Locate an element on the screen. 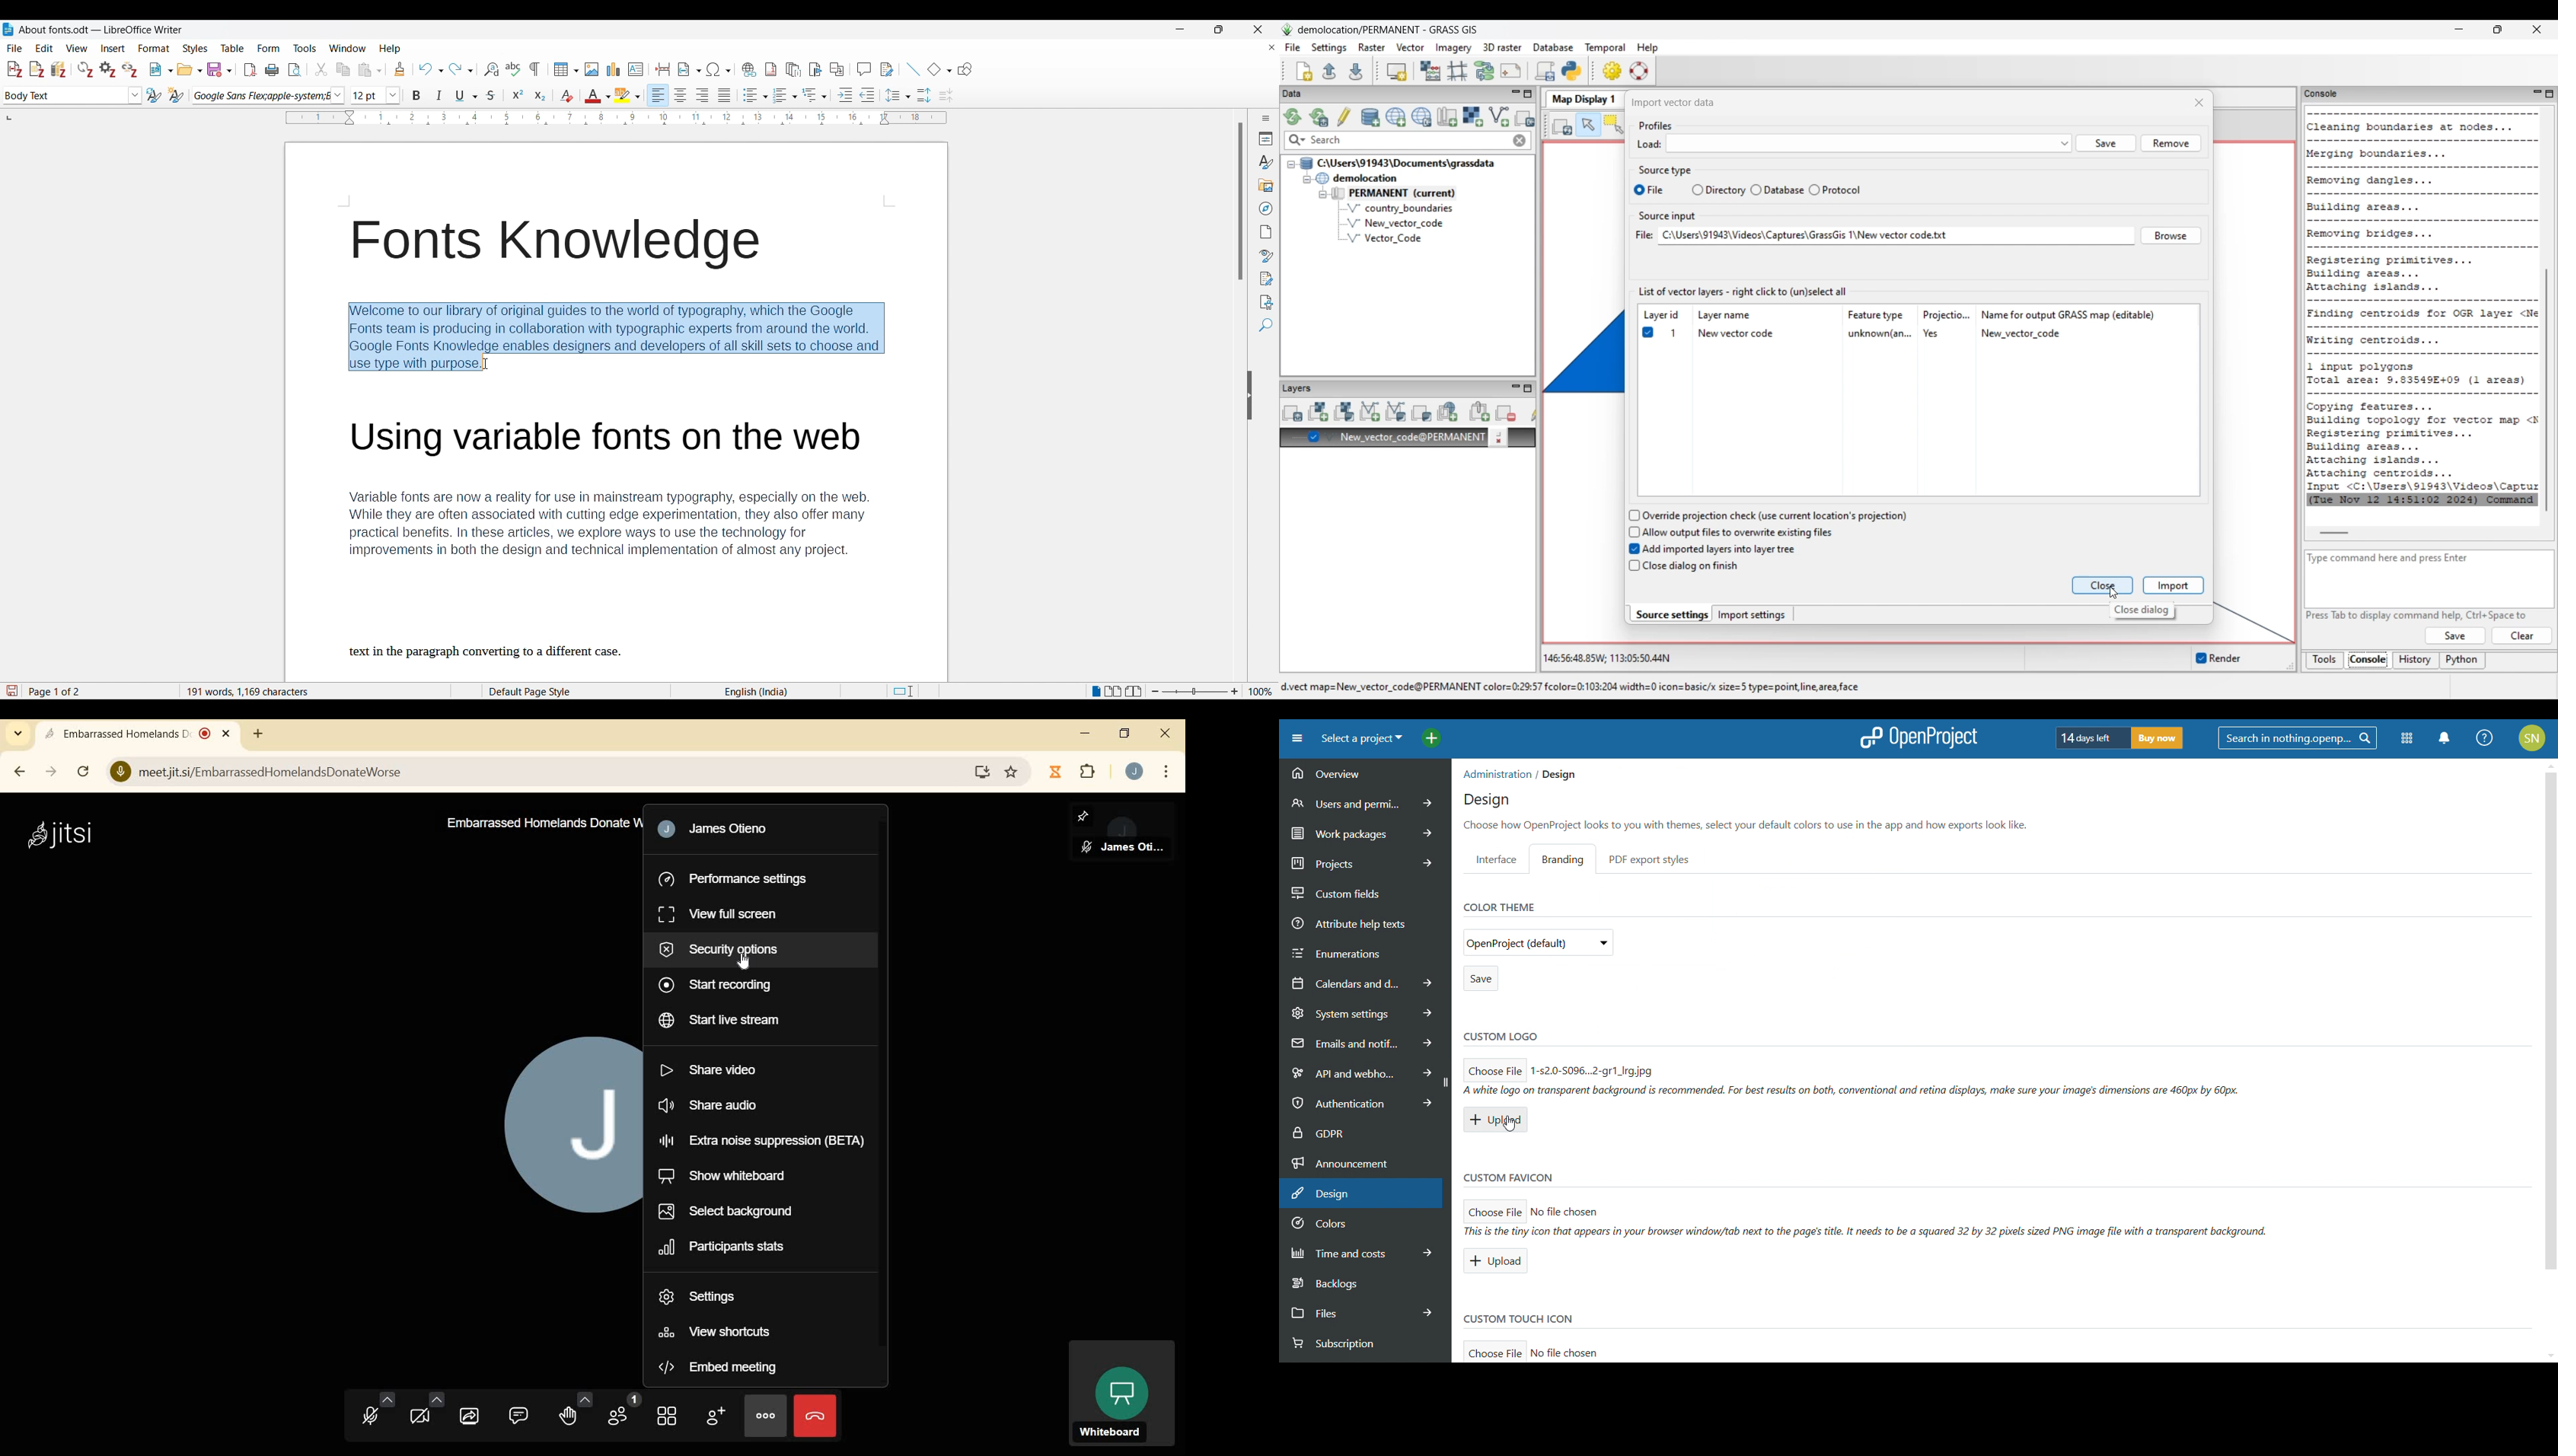 Image resolution: width=2576 pixels, height=1456 pixels. Edit menu is located at coordinates (44, 48).